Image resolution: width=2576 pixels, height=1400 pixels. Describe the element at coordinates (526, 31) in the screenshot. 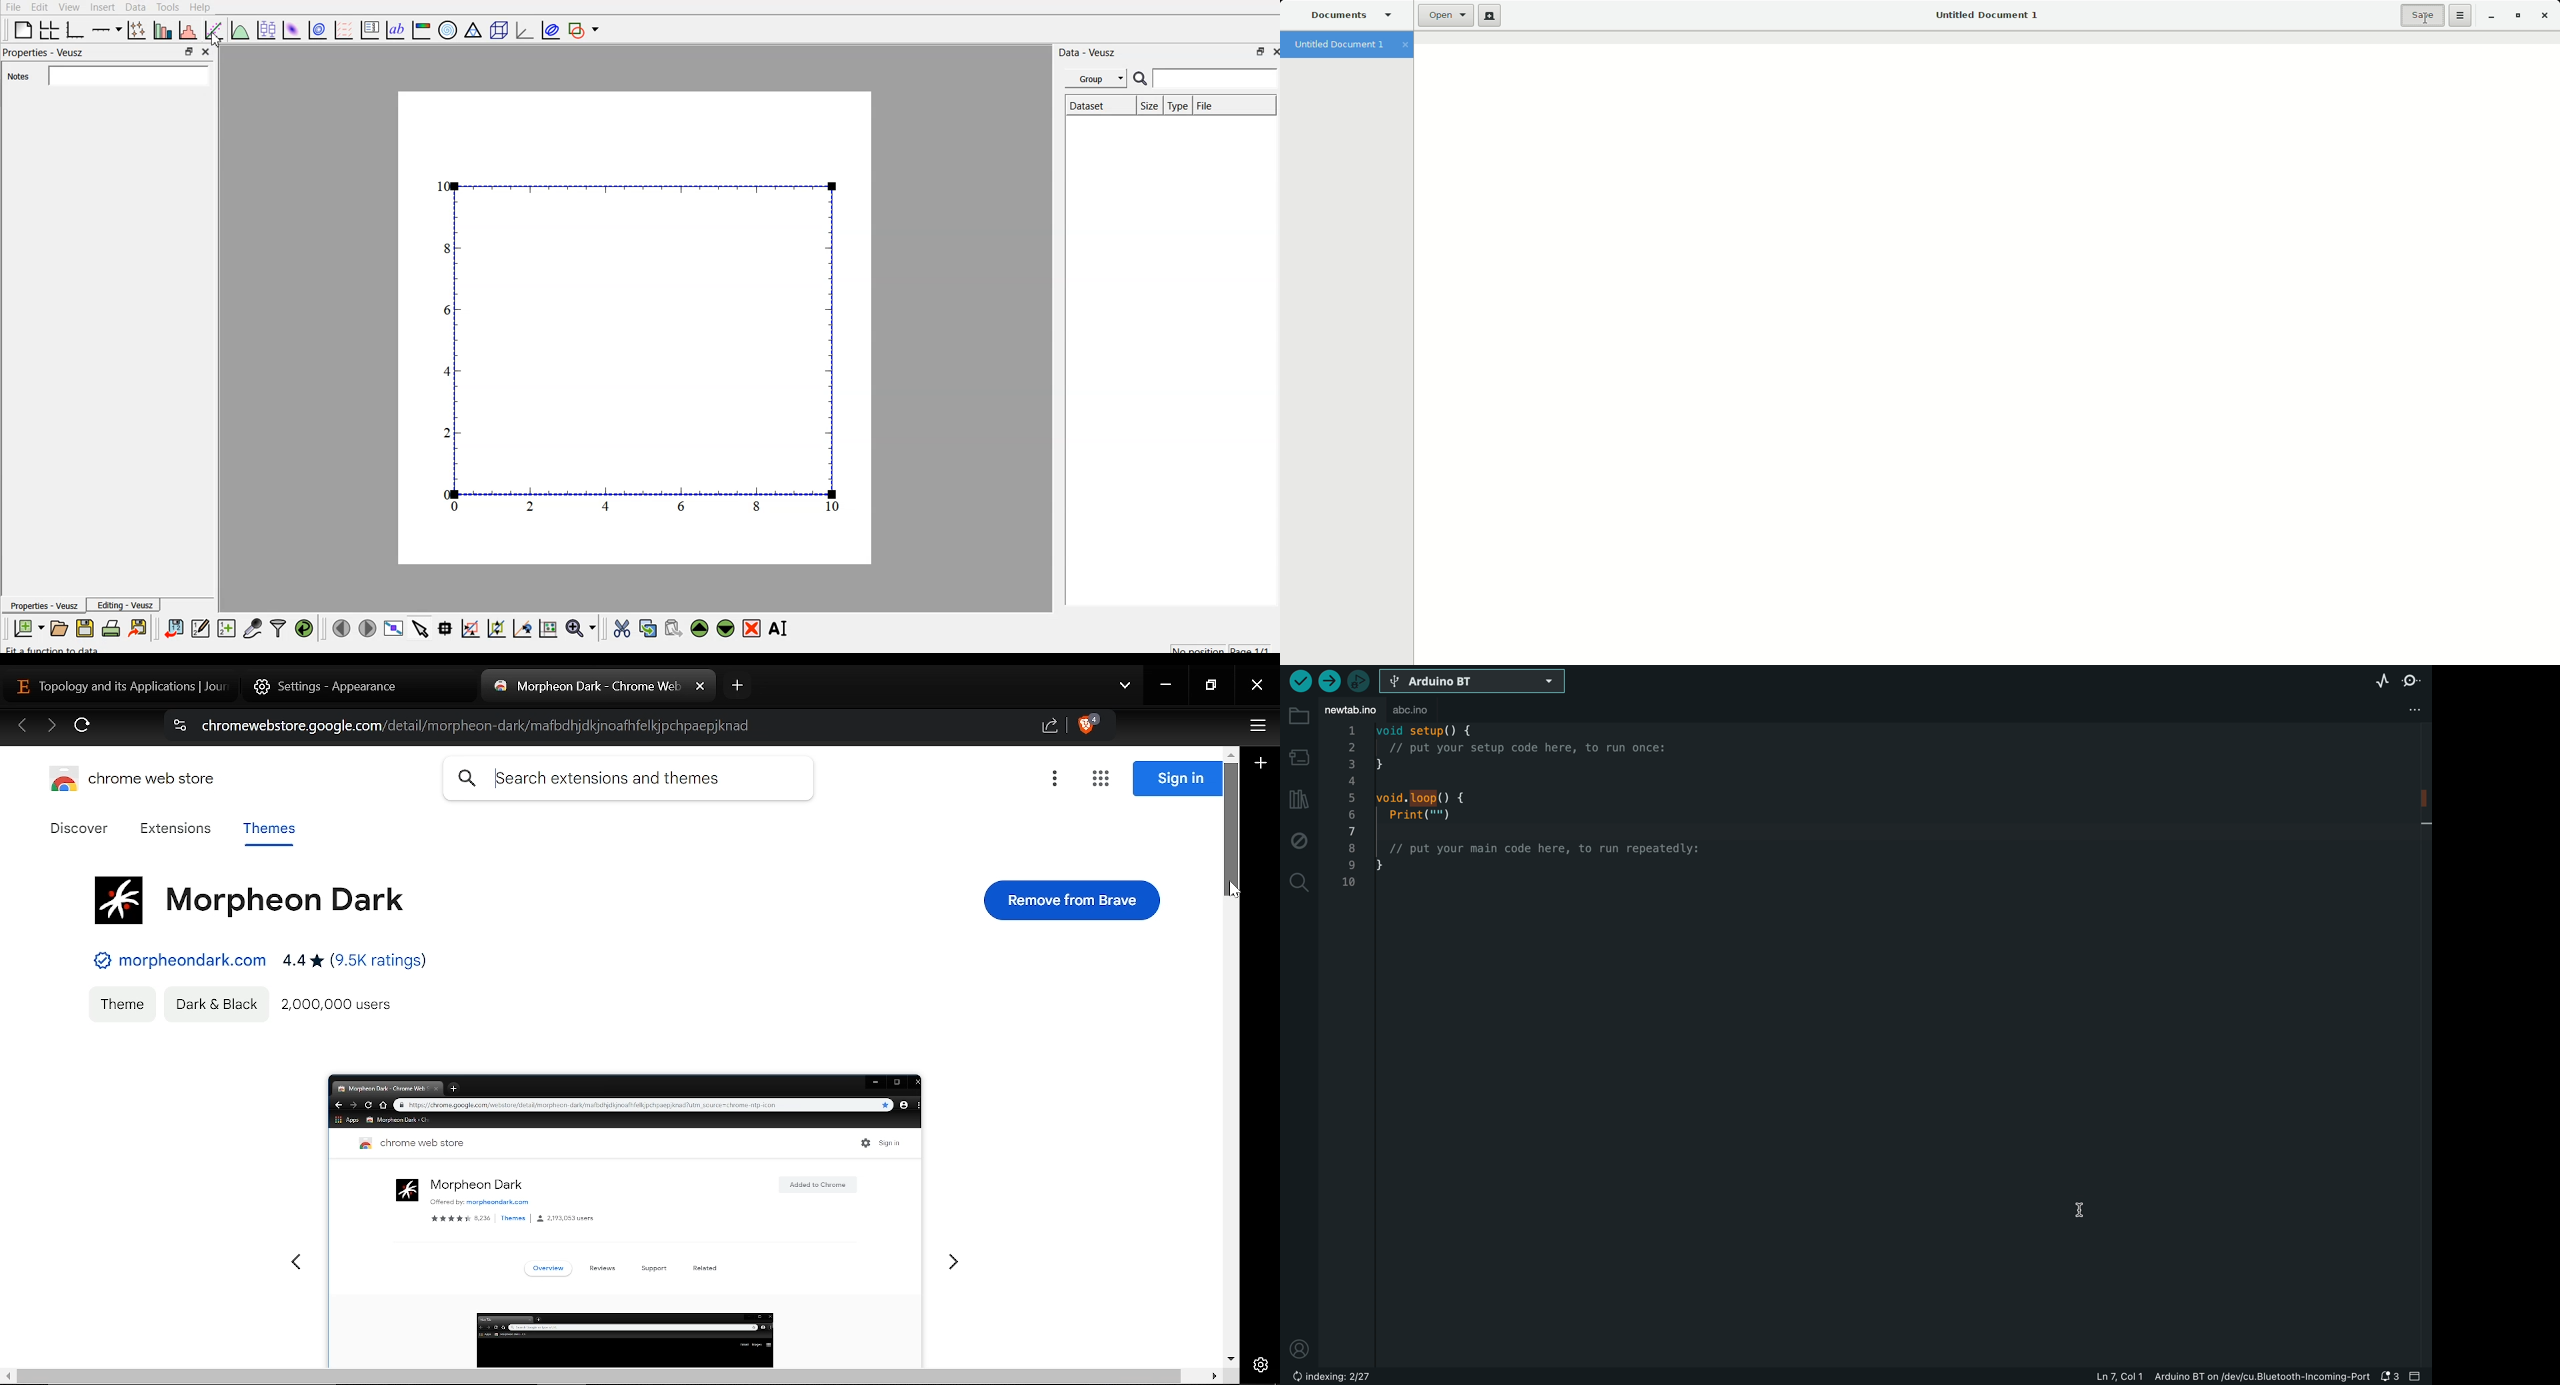

I see `3d graph` at that location.